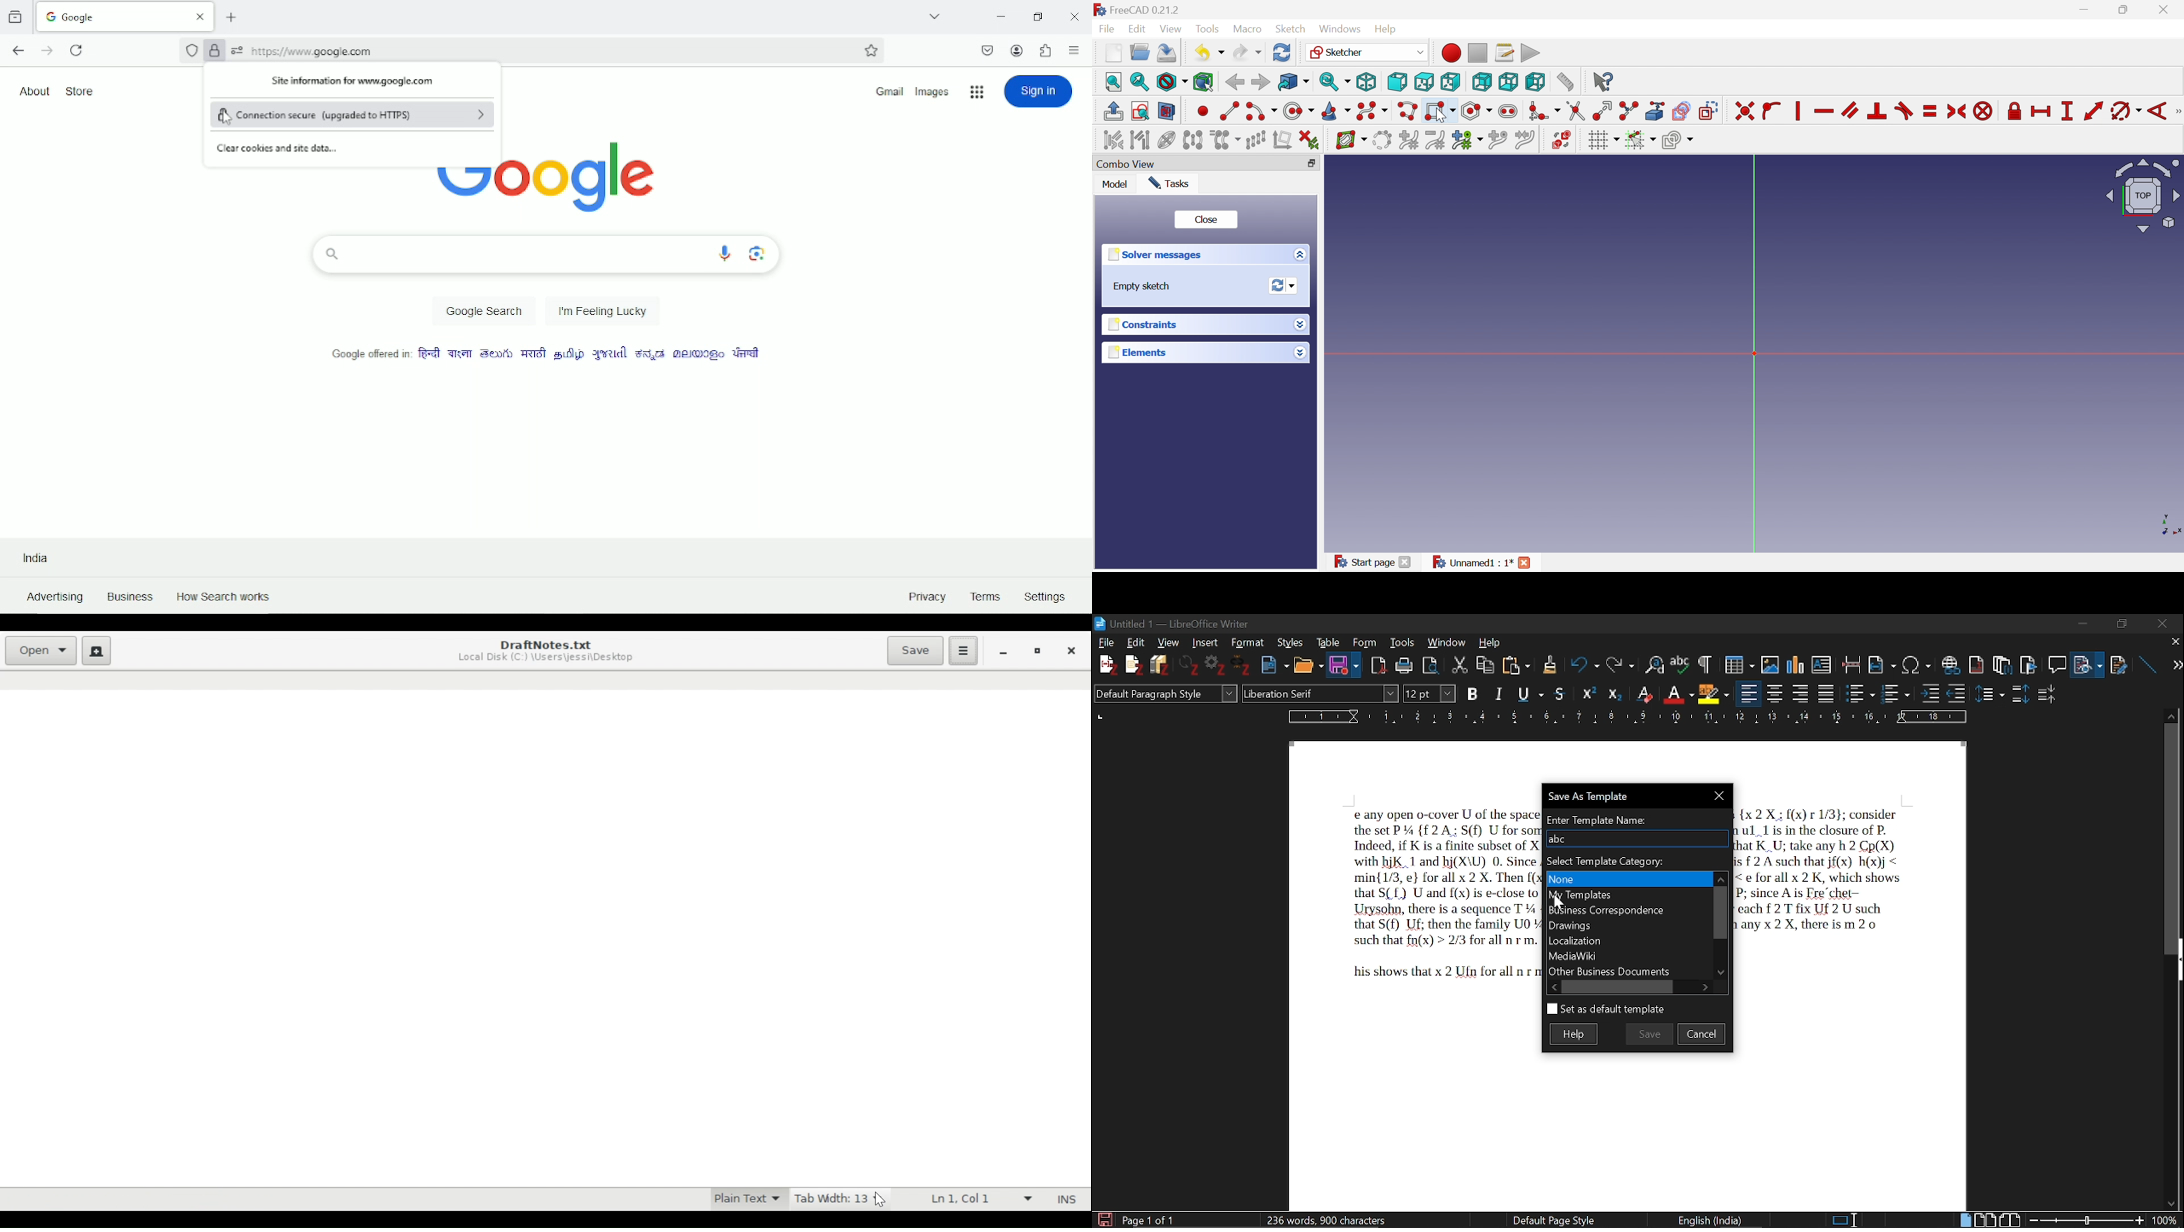  Describe the element at coordinates (1246, 642) in the screenshot. I see `Format` at that location.